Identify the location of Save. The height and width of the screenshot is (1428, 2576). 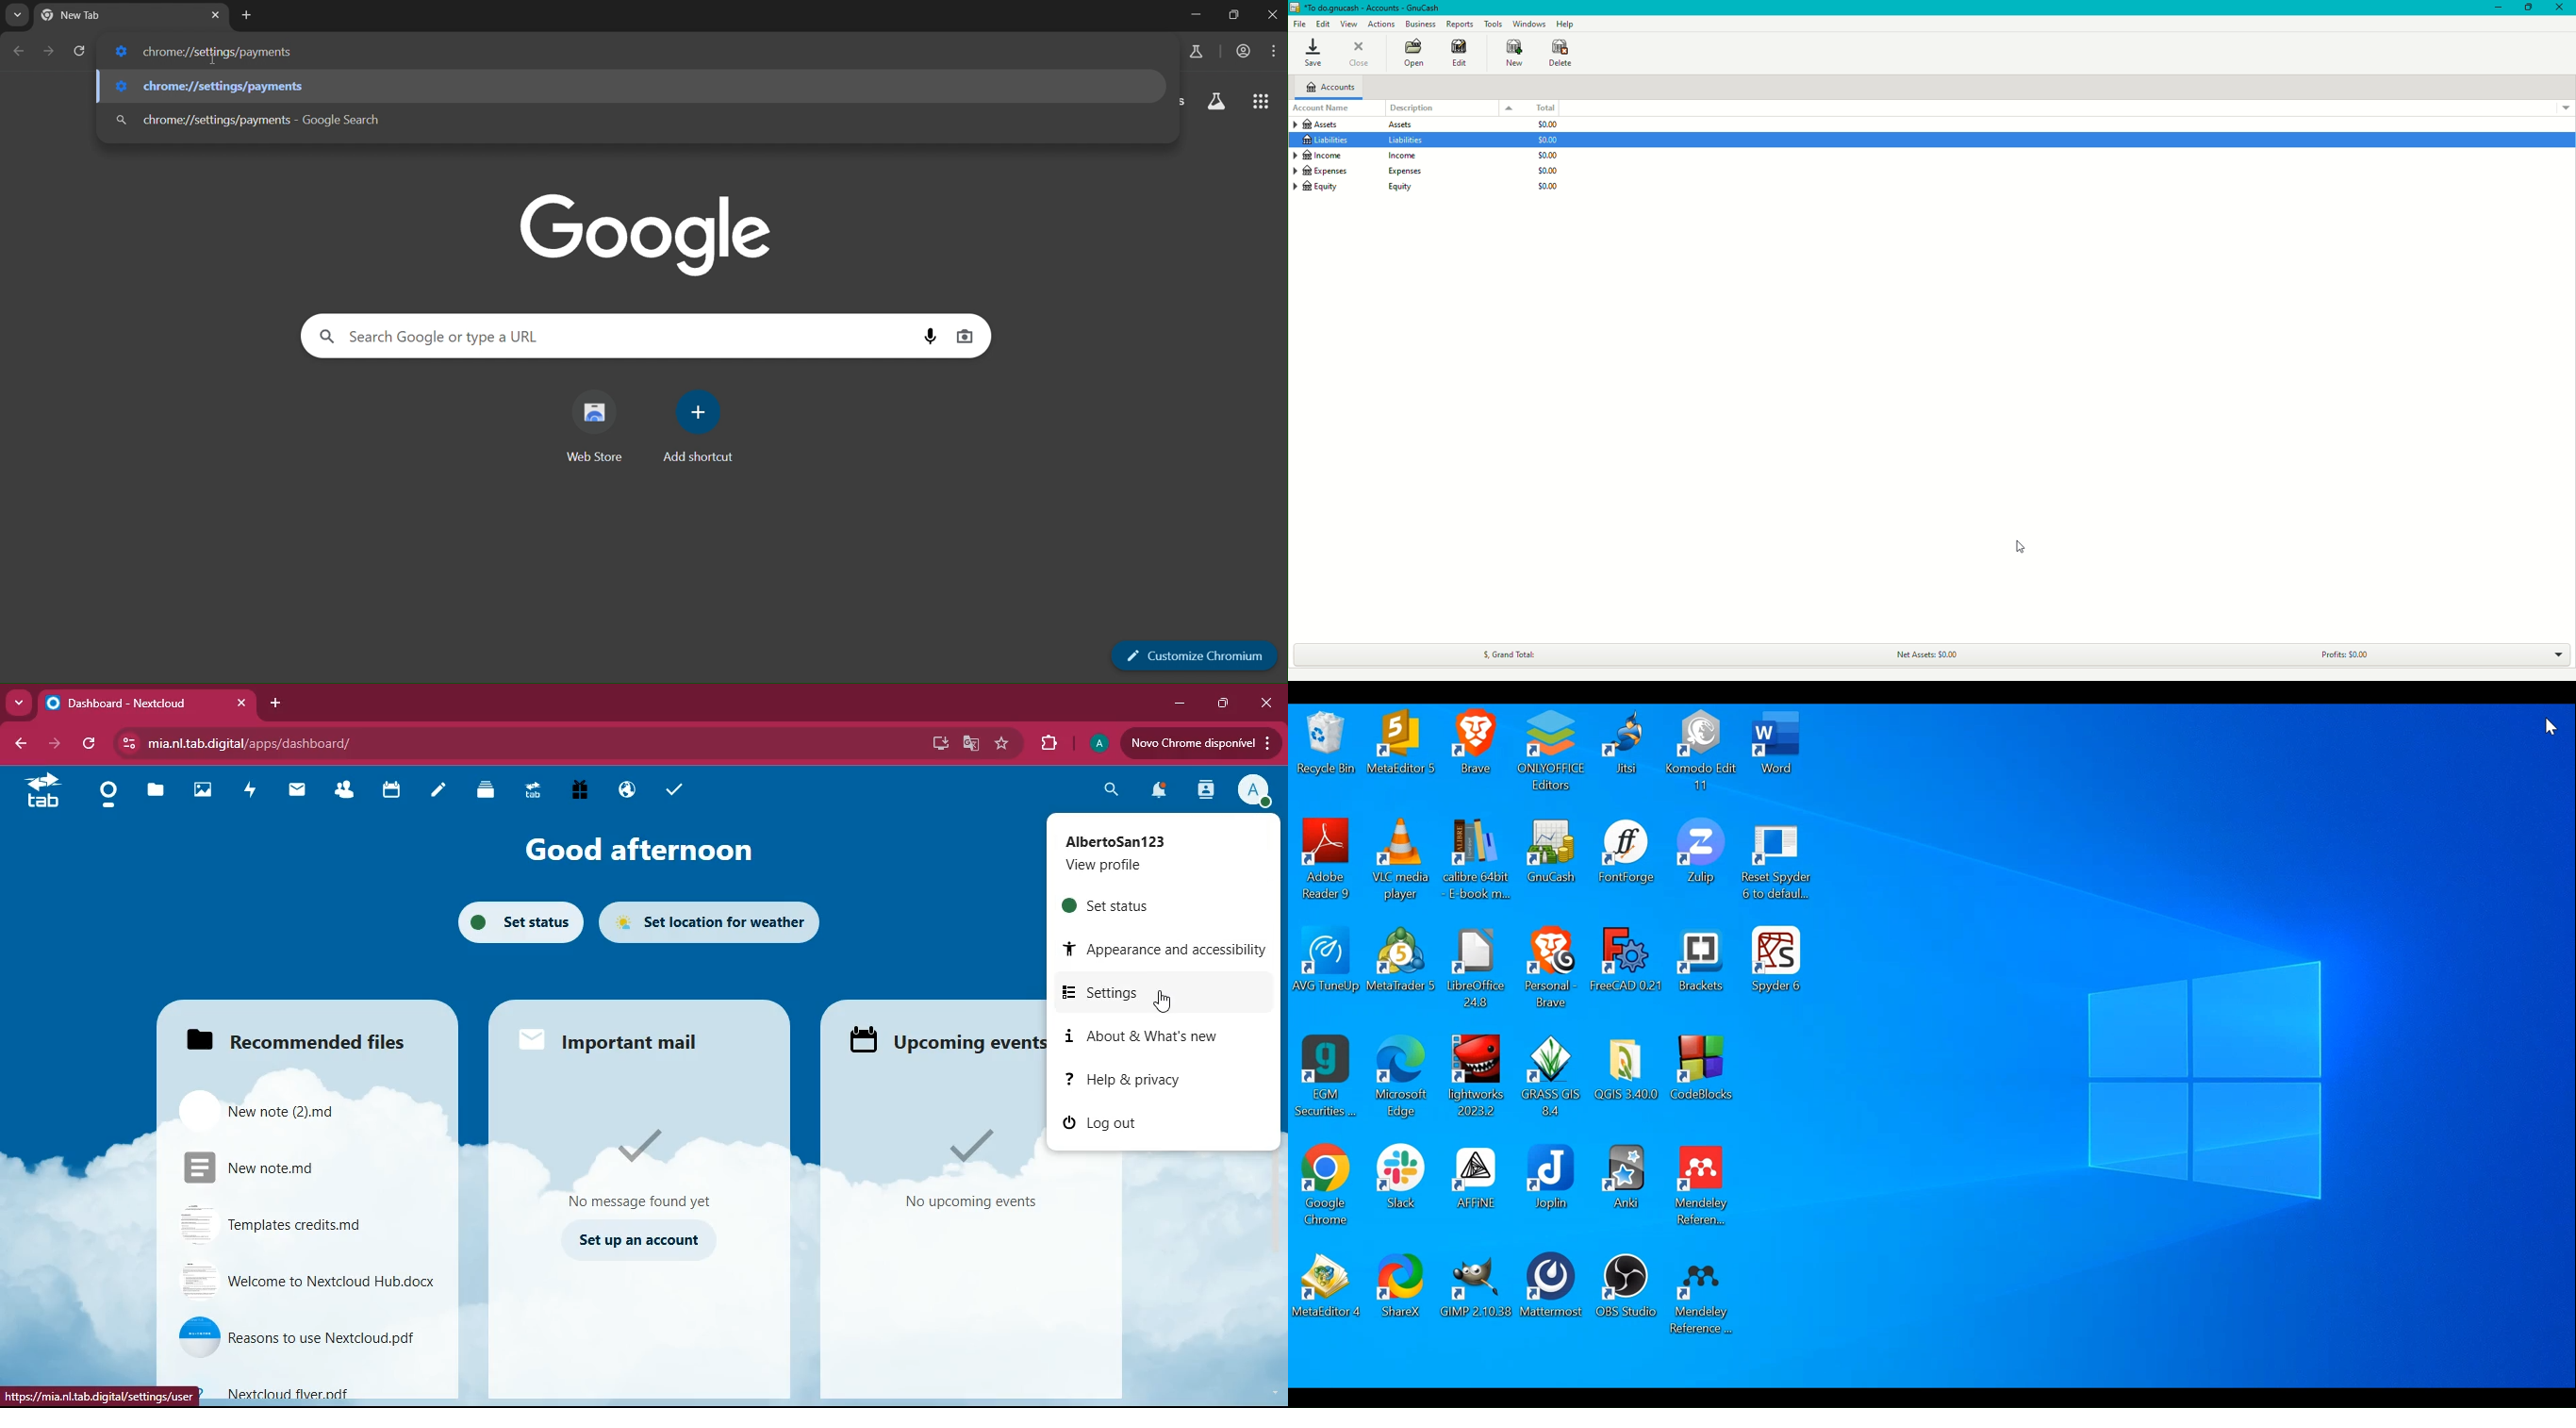
(1312, 55).